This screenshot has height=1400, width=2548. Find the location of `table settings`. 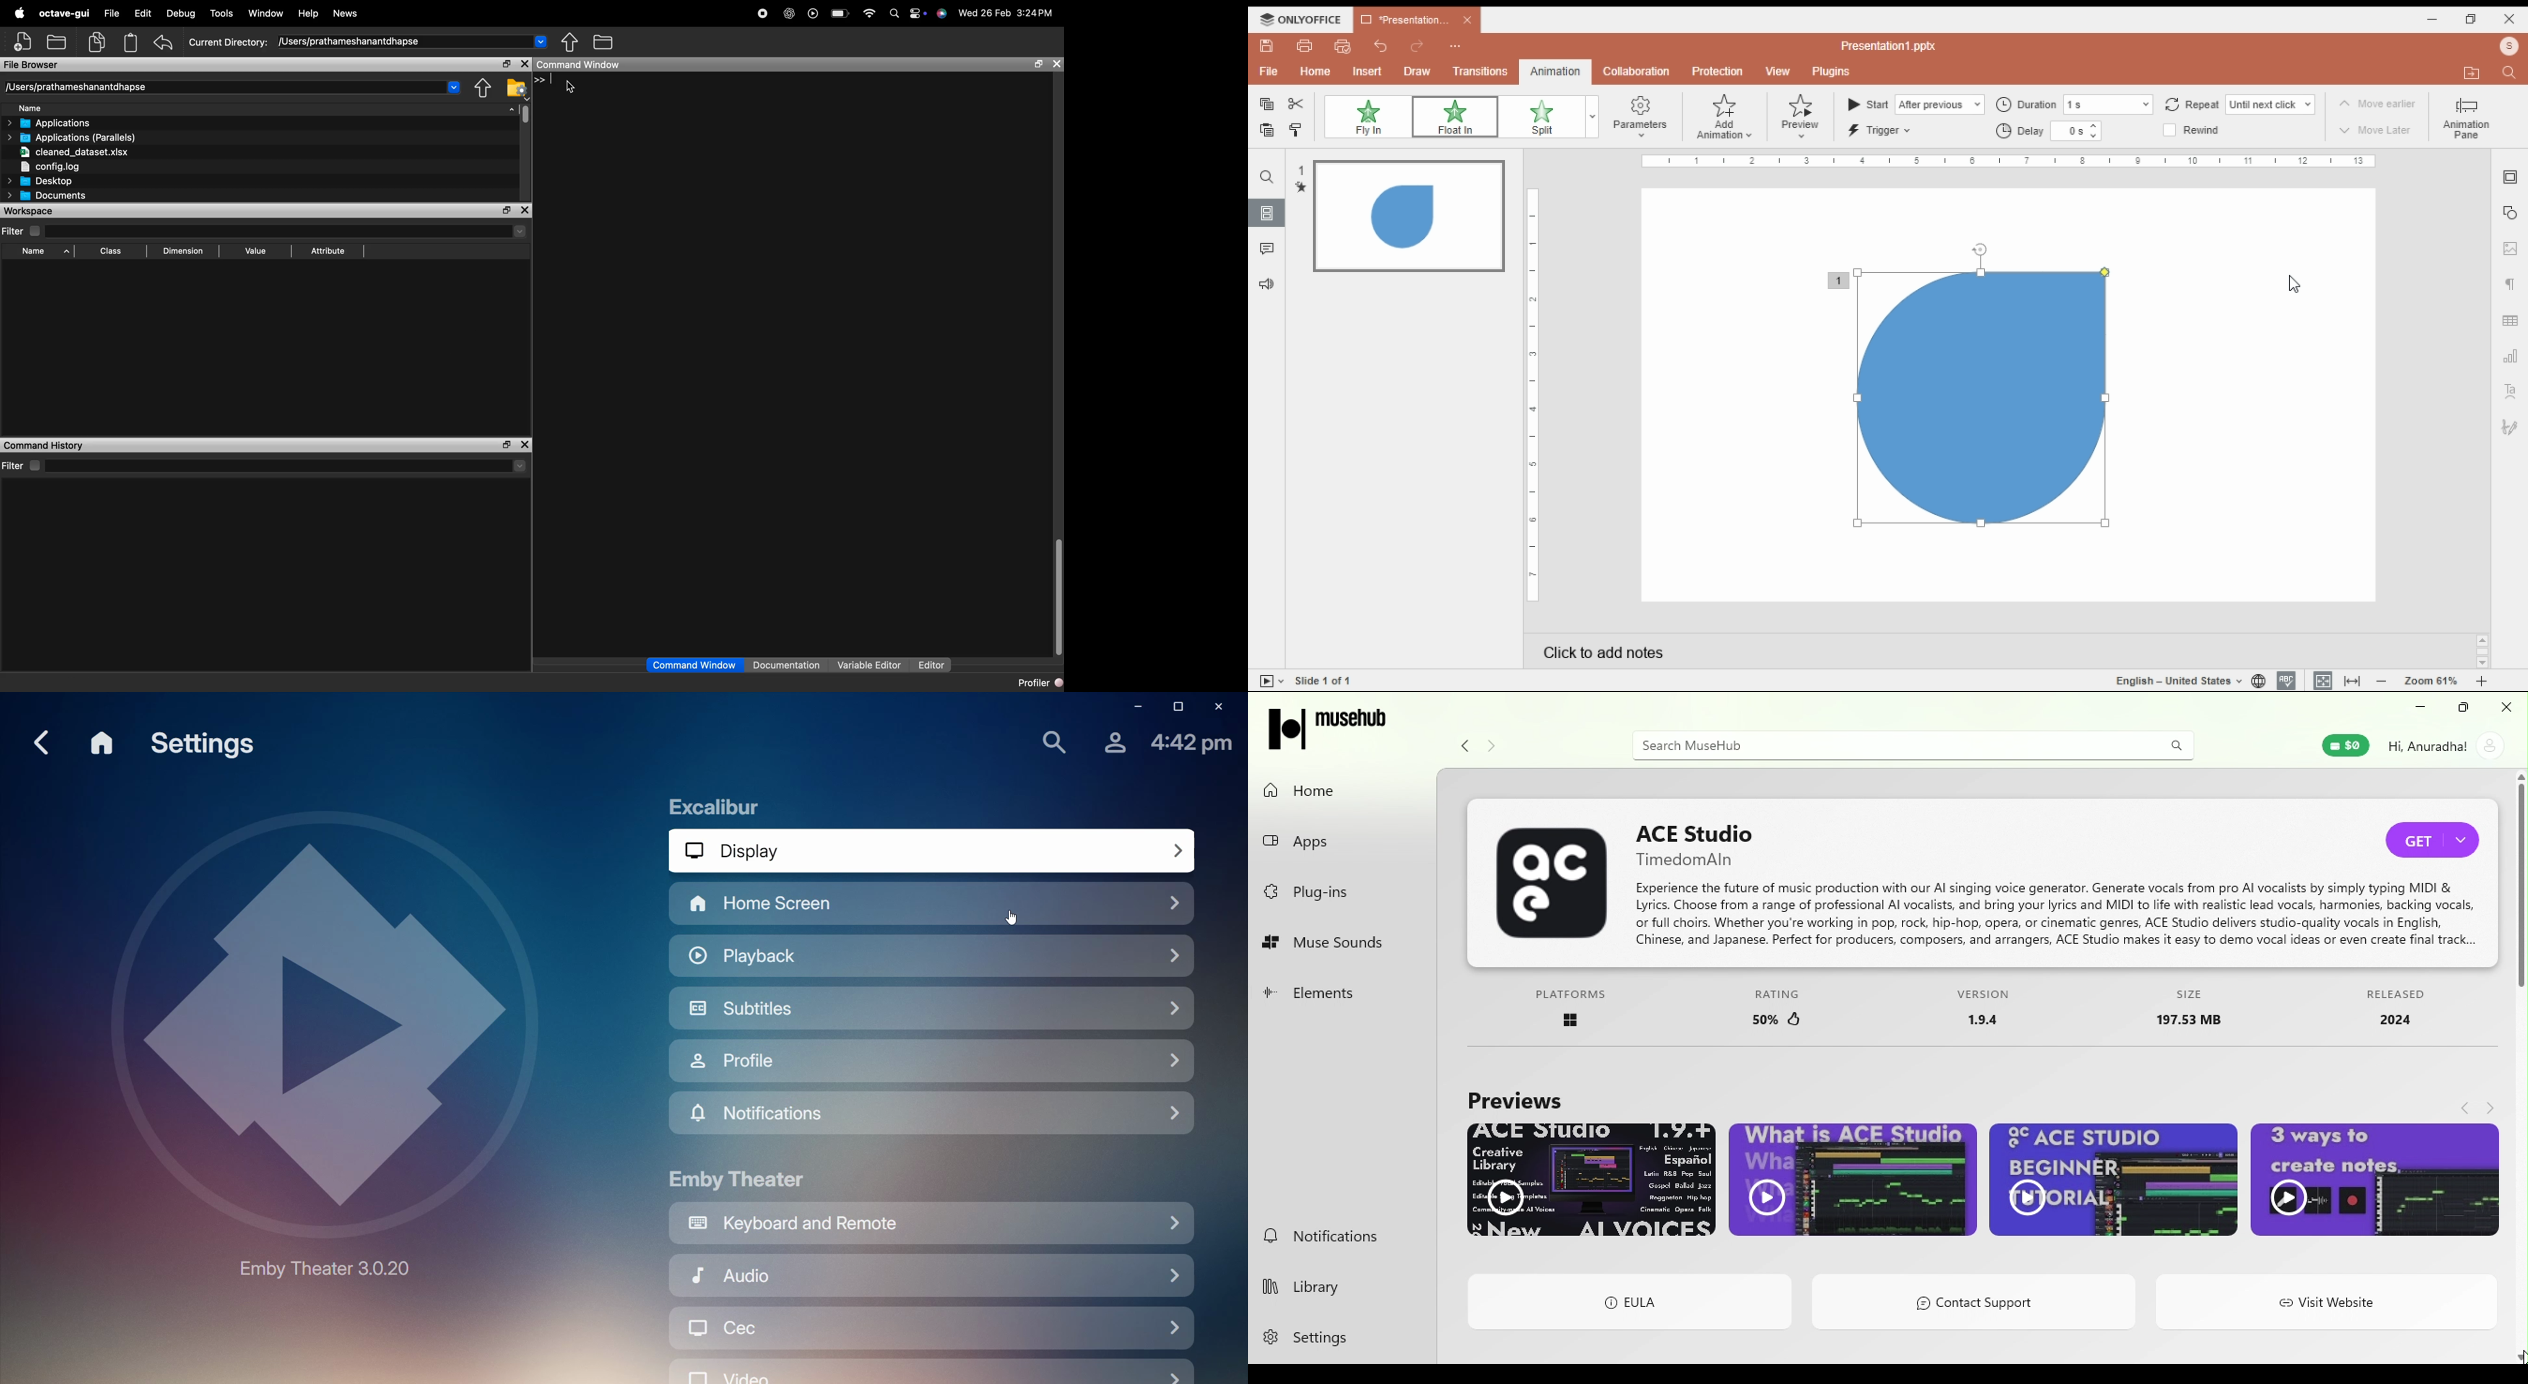

table settings is located at coordinates (2510, 318).